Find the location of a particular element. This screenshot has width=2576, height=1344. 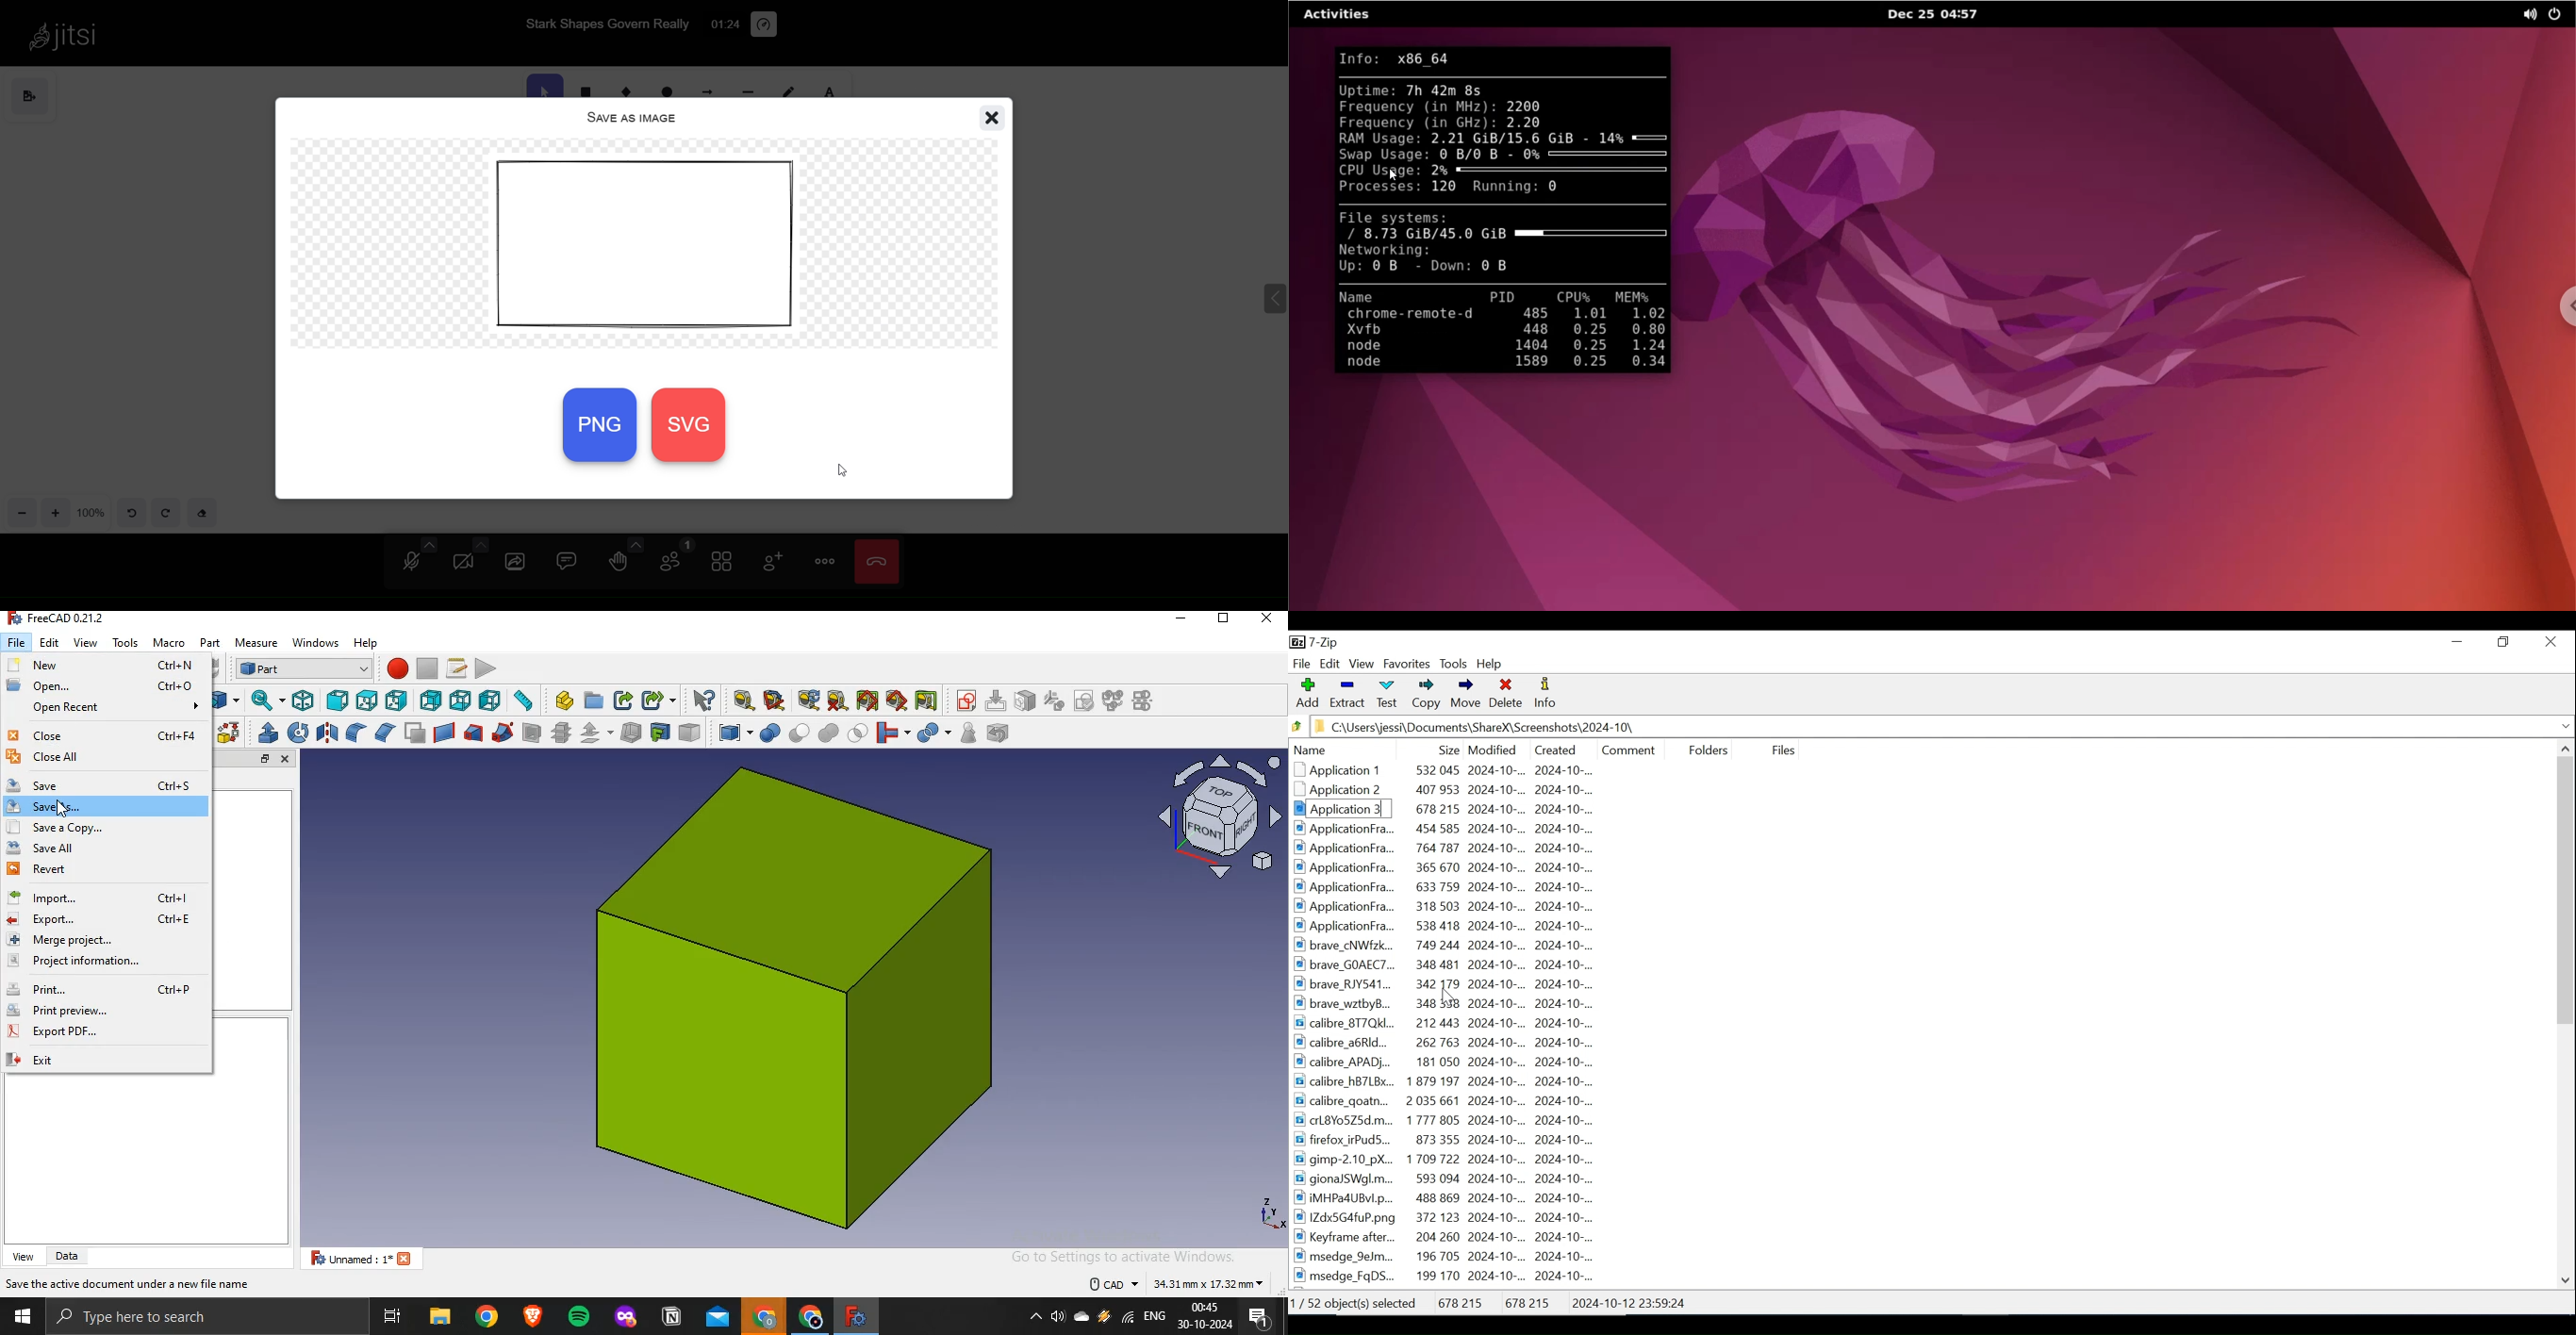

top is located at coordinates (366, 699).